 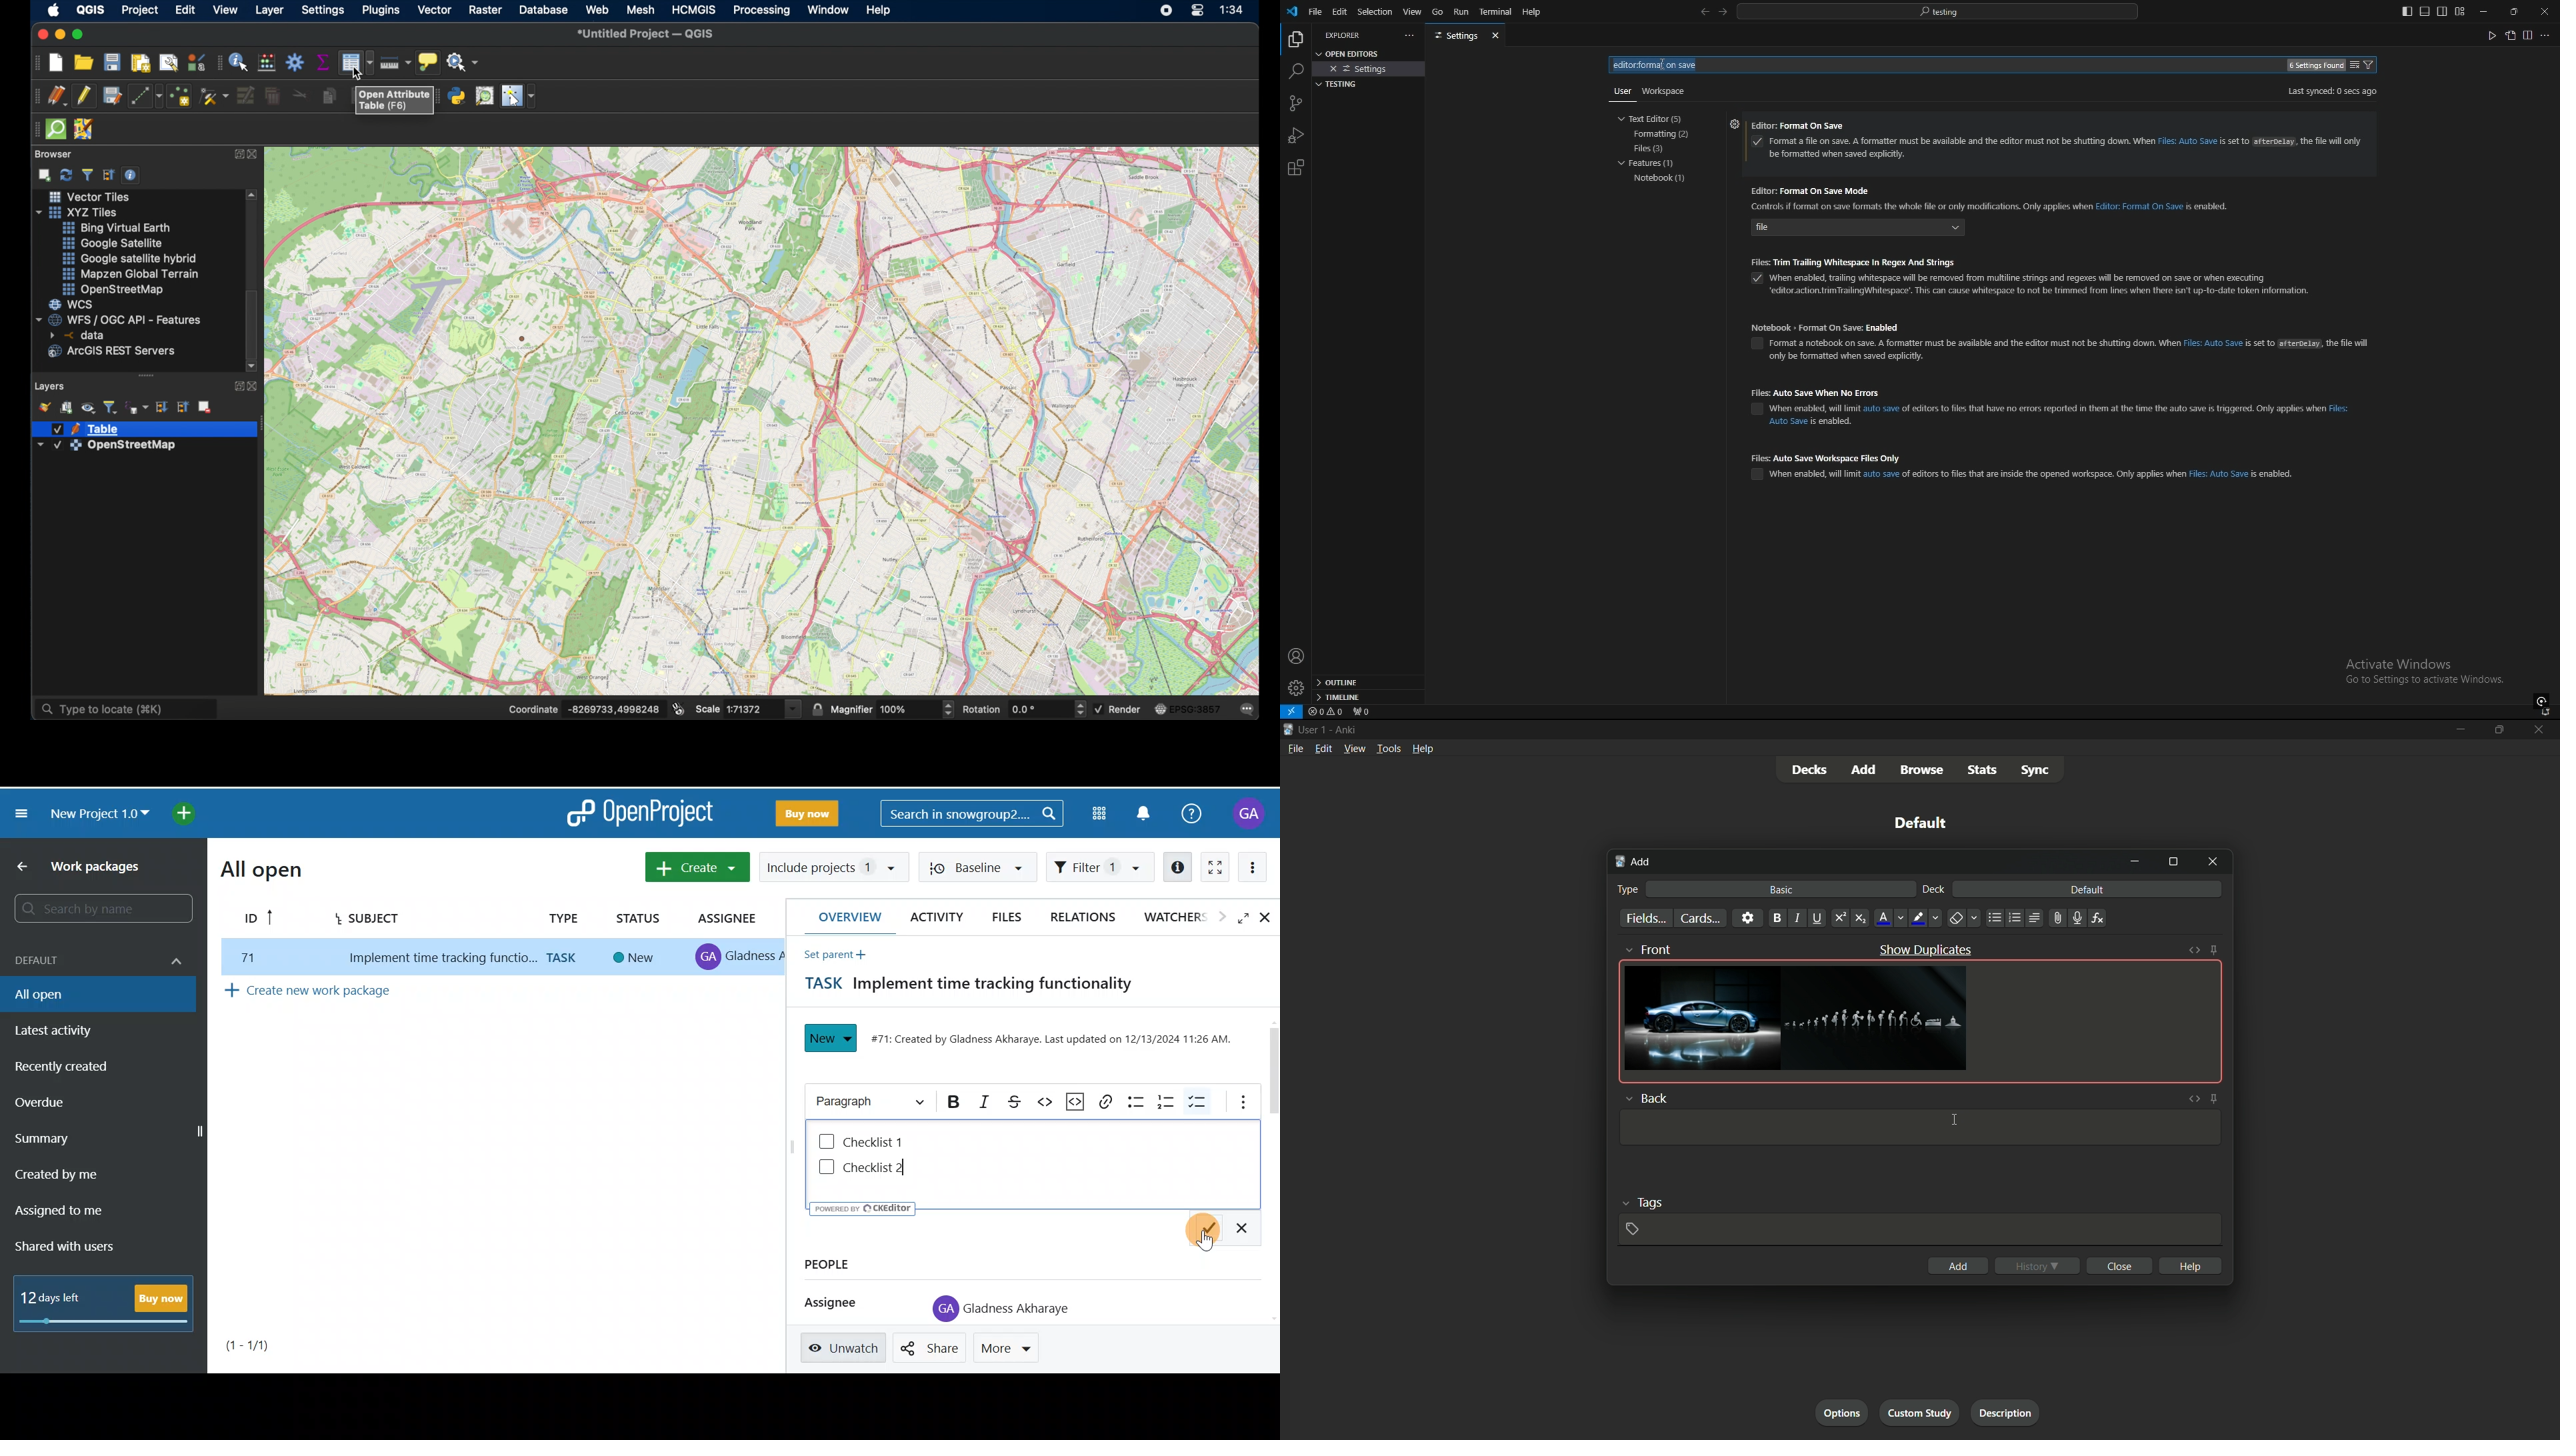 What do you see at coordinates (1247, 711) in the screenshot?
I see `messages` at bounding box center [1247, 711].